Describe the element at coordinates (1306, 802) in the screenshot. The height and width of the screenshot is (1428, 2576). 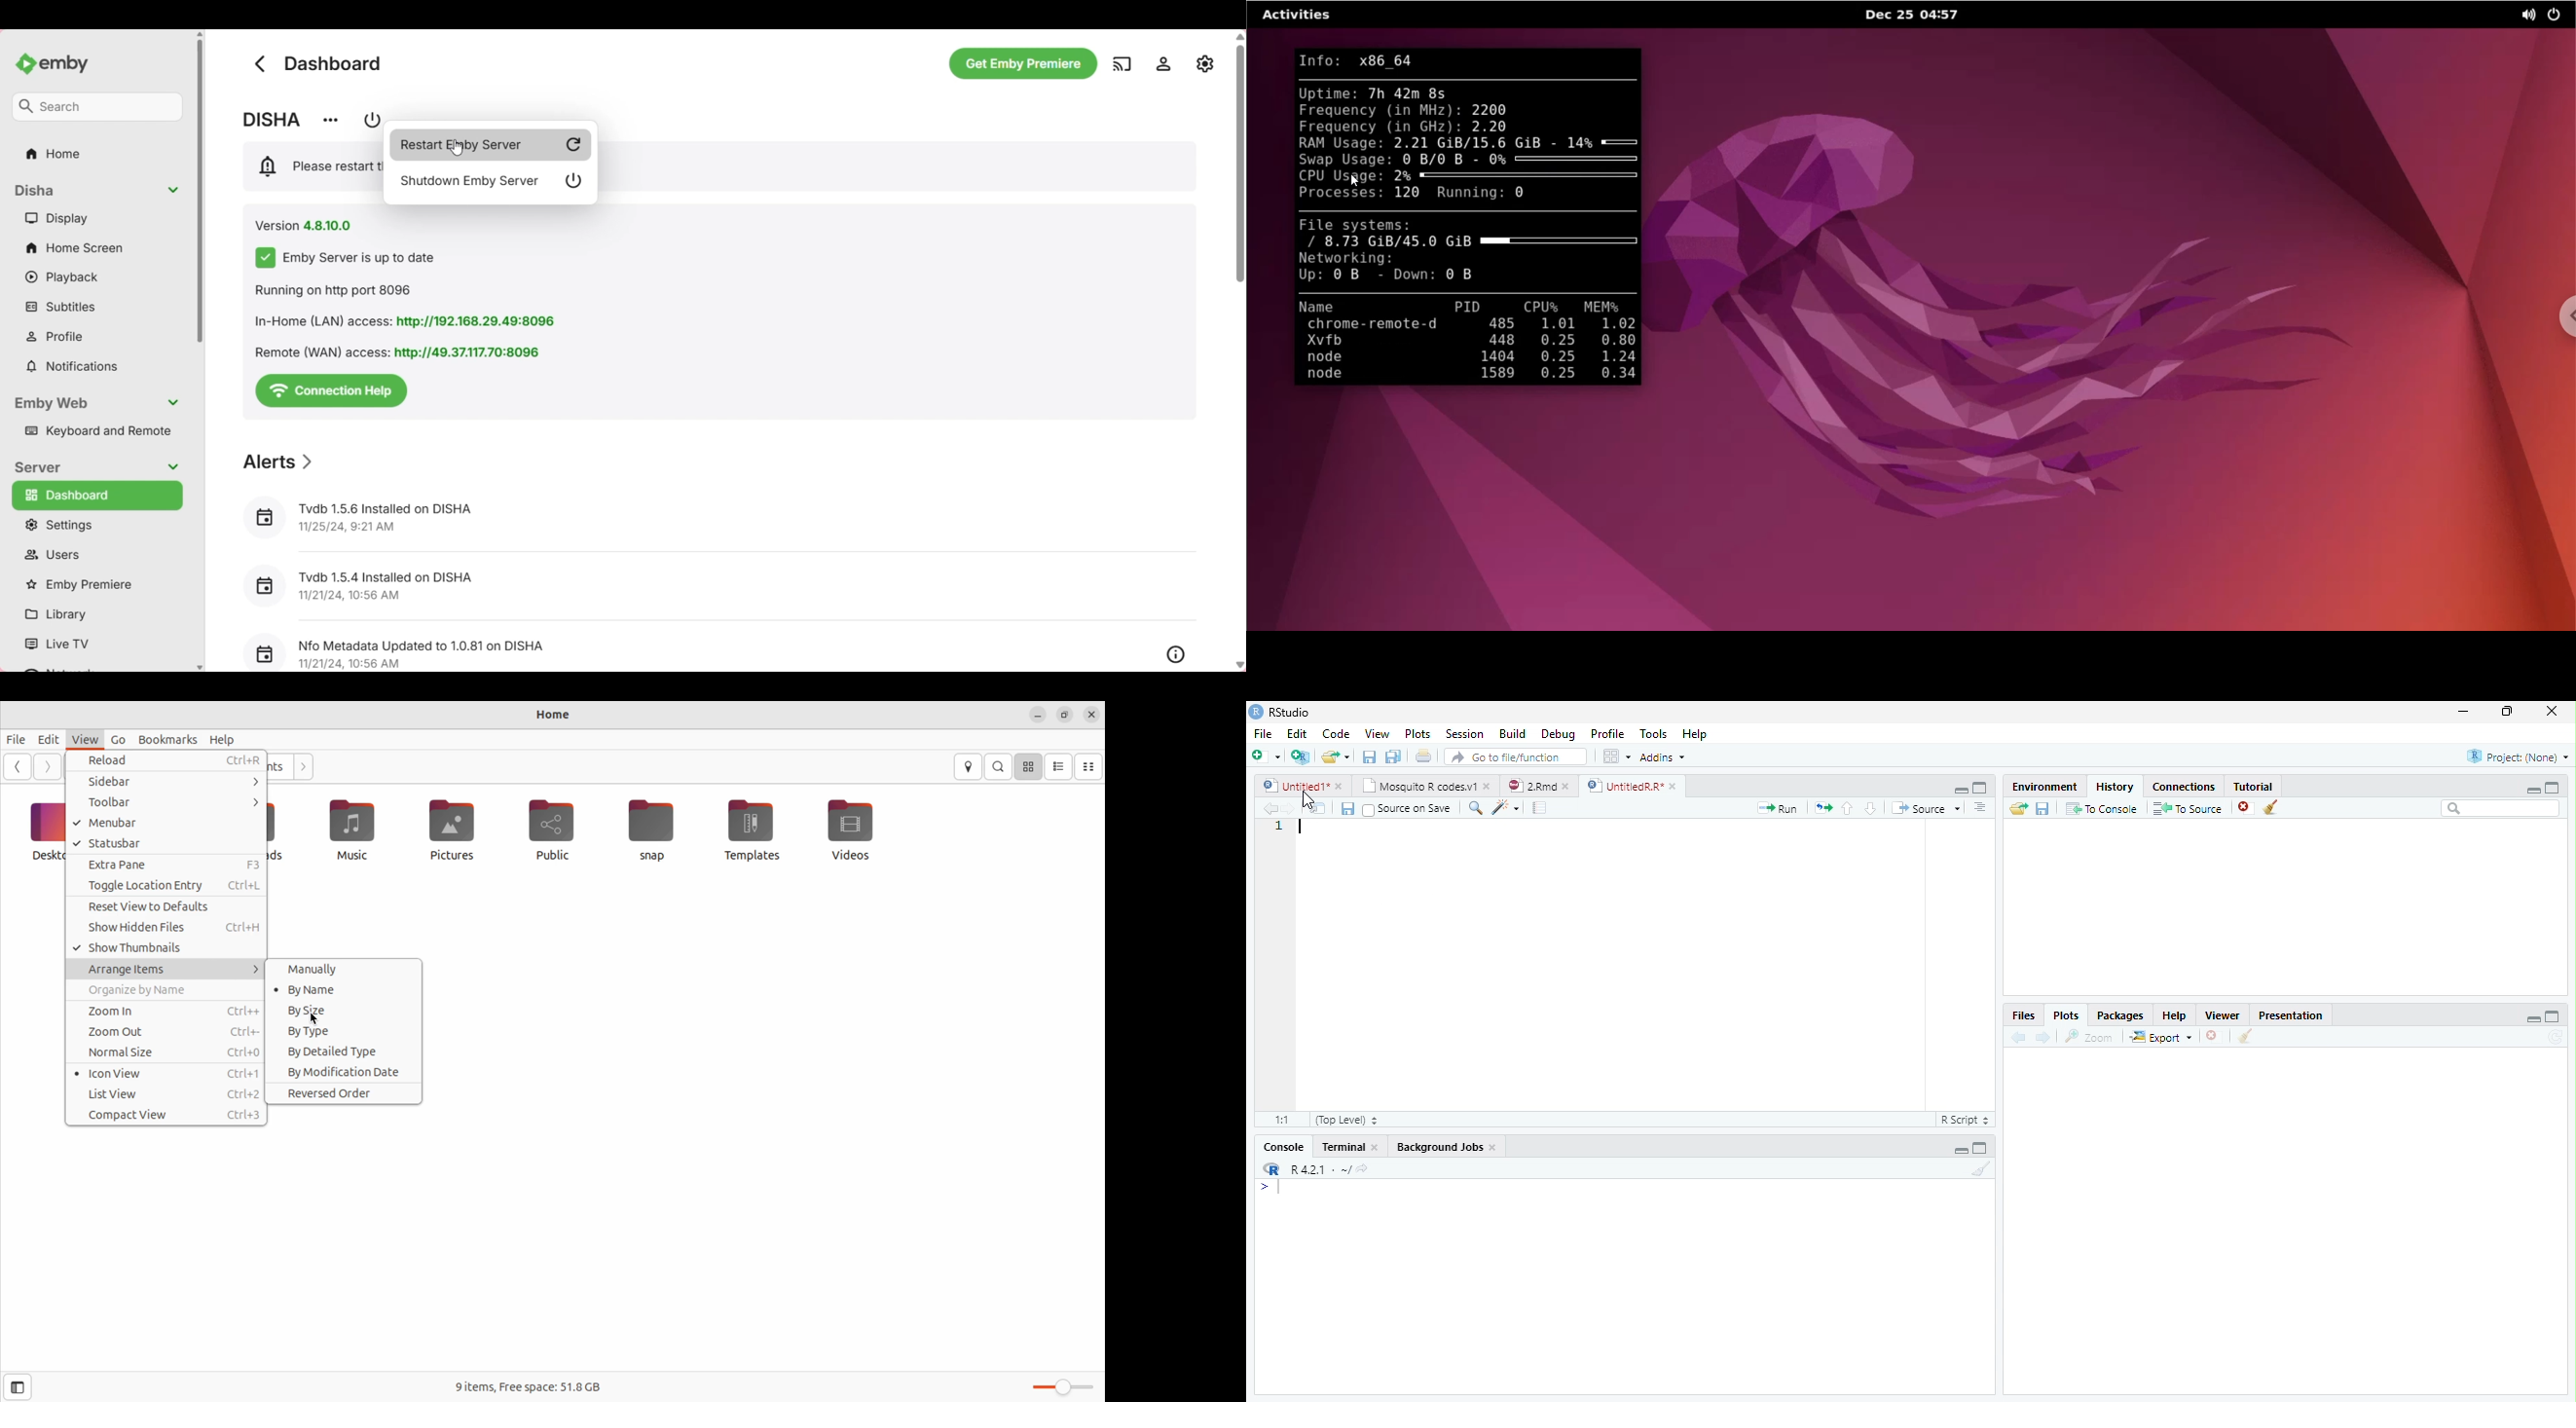
I see `cursor` at that location.